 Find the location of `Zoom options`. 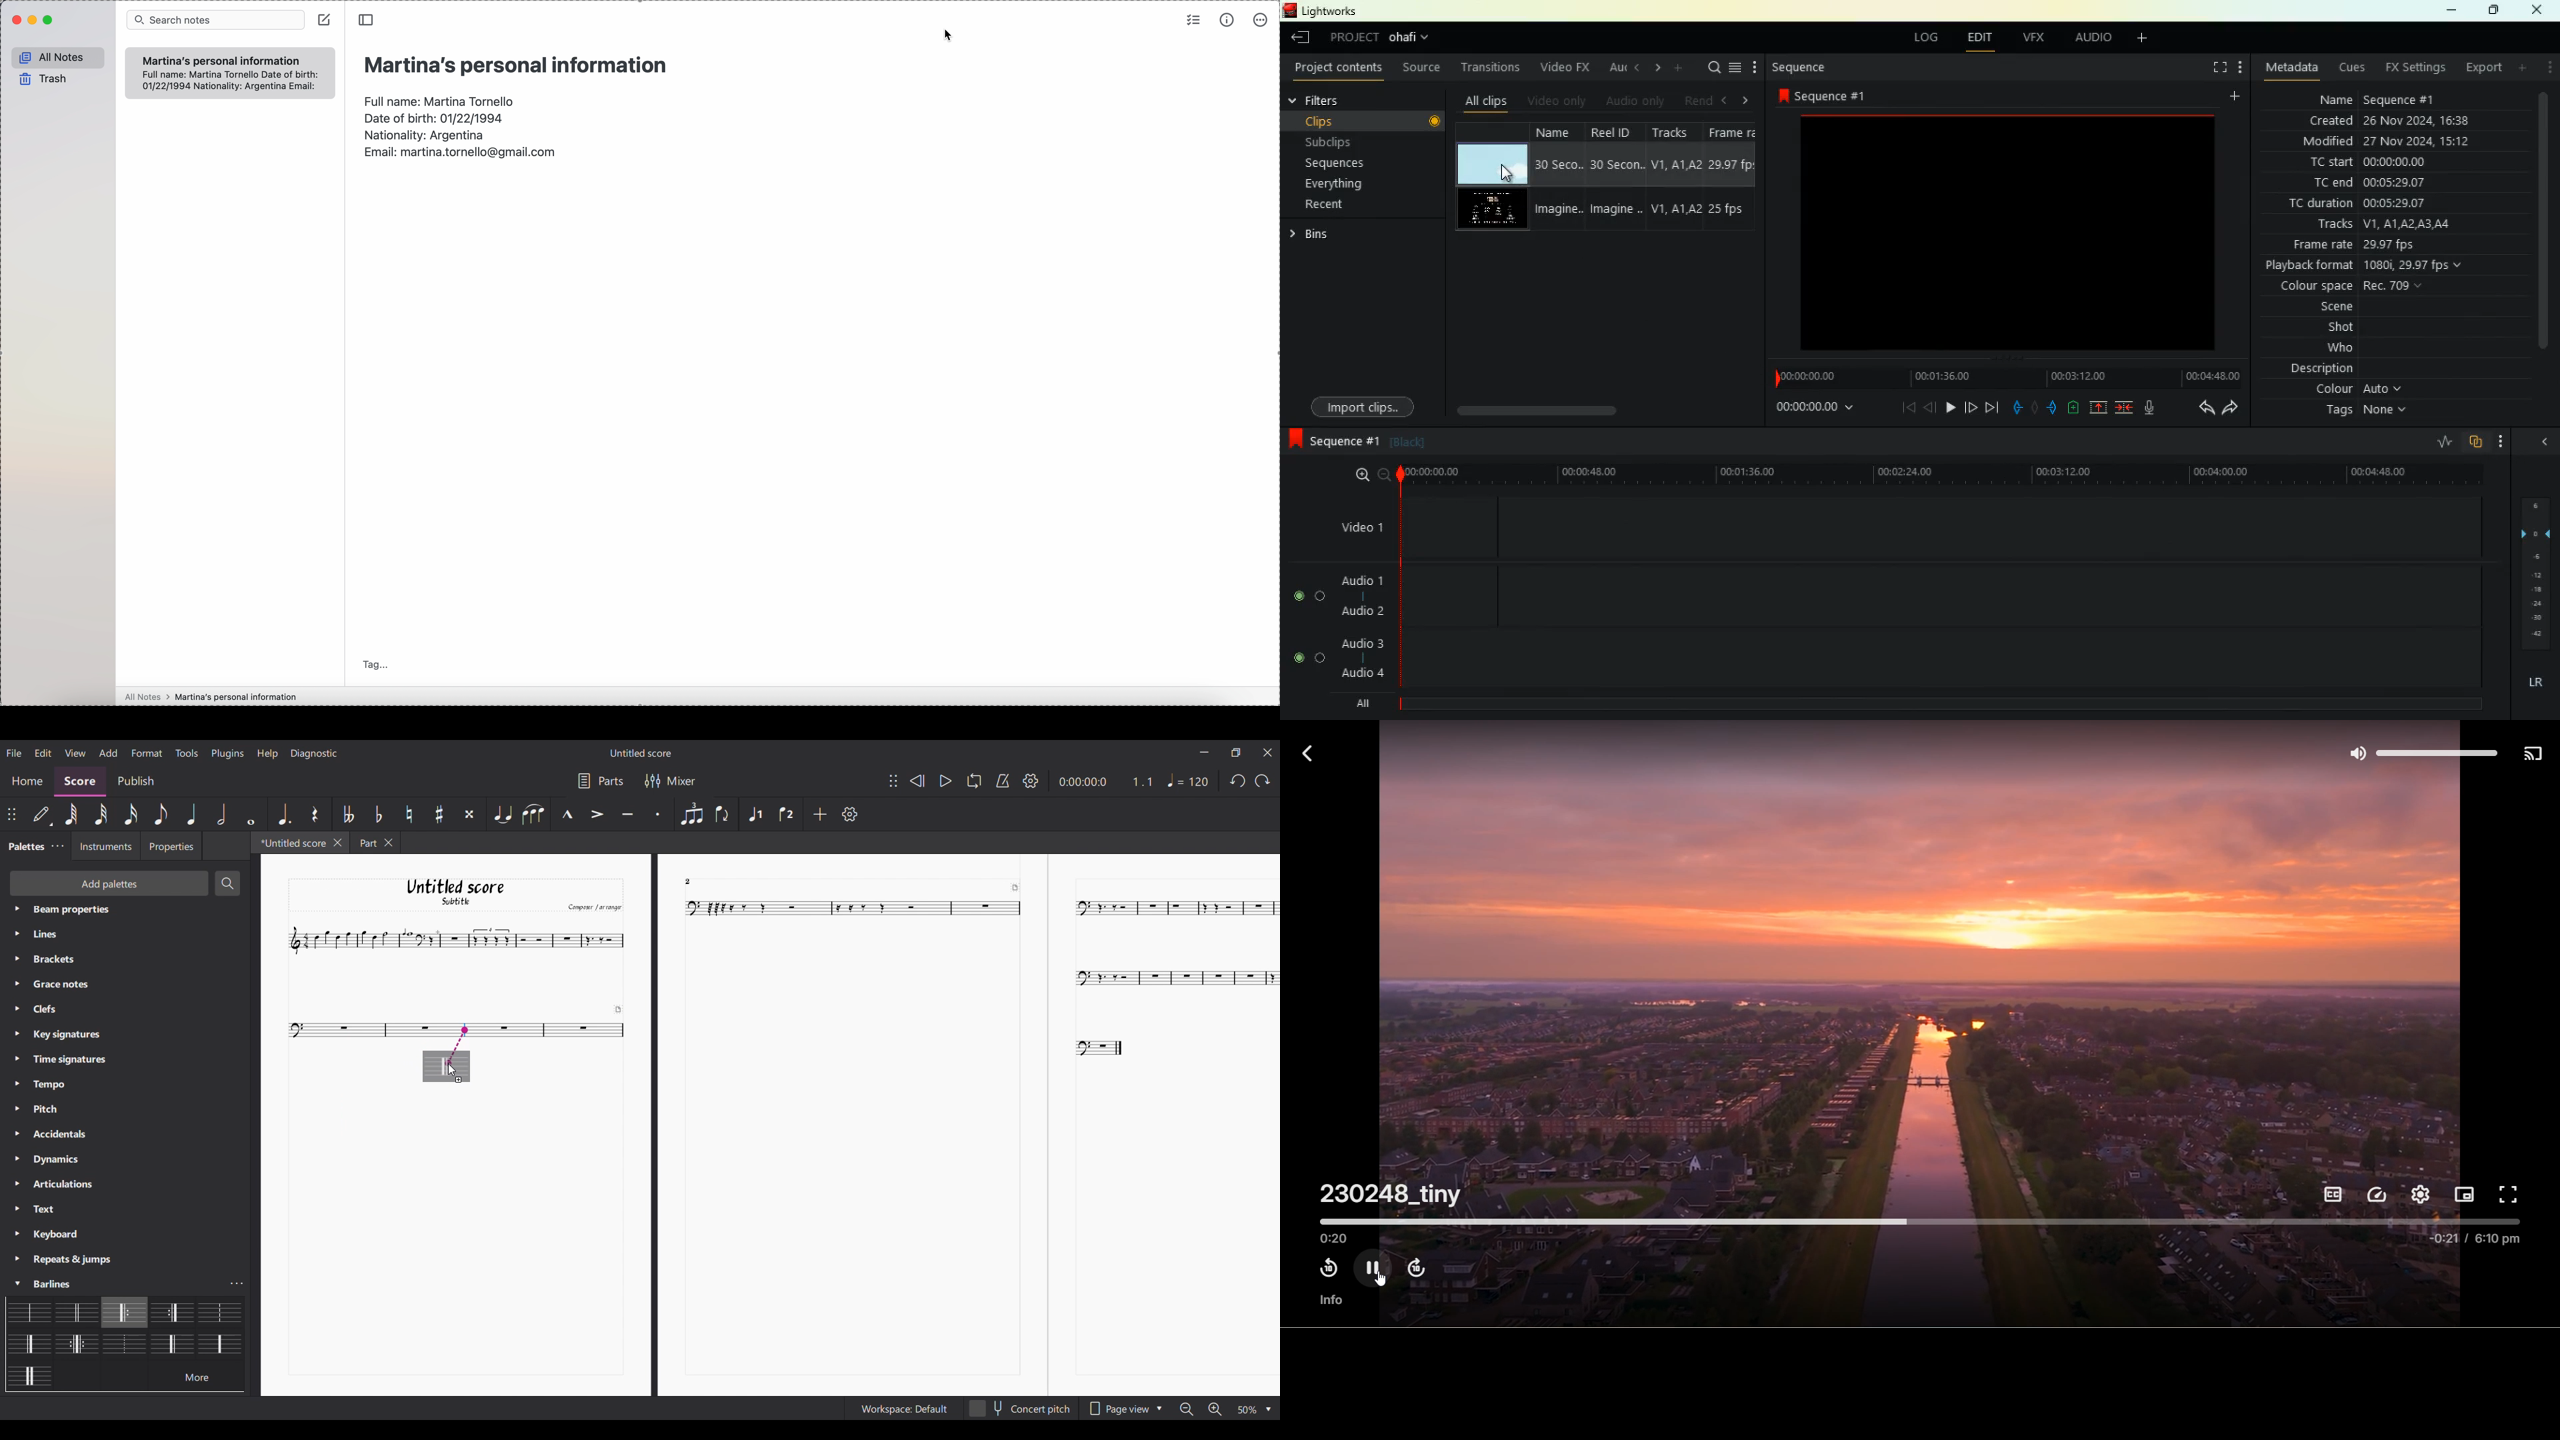

Zoom options is located at coordinates (1255, 1409).